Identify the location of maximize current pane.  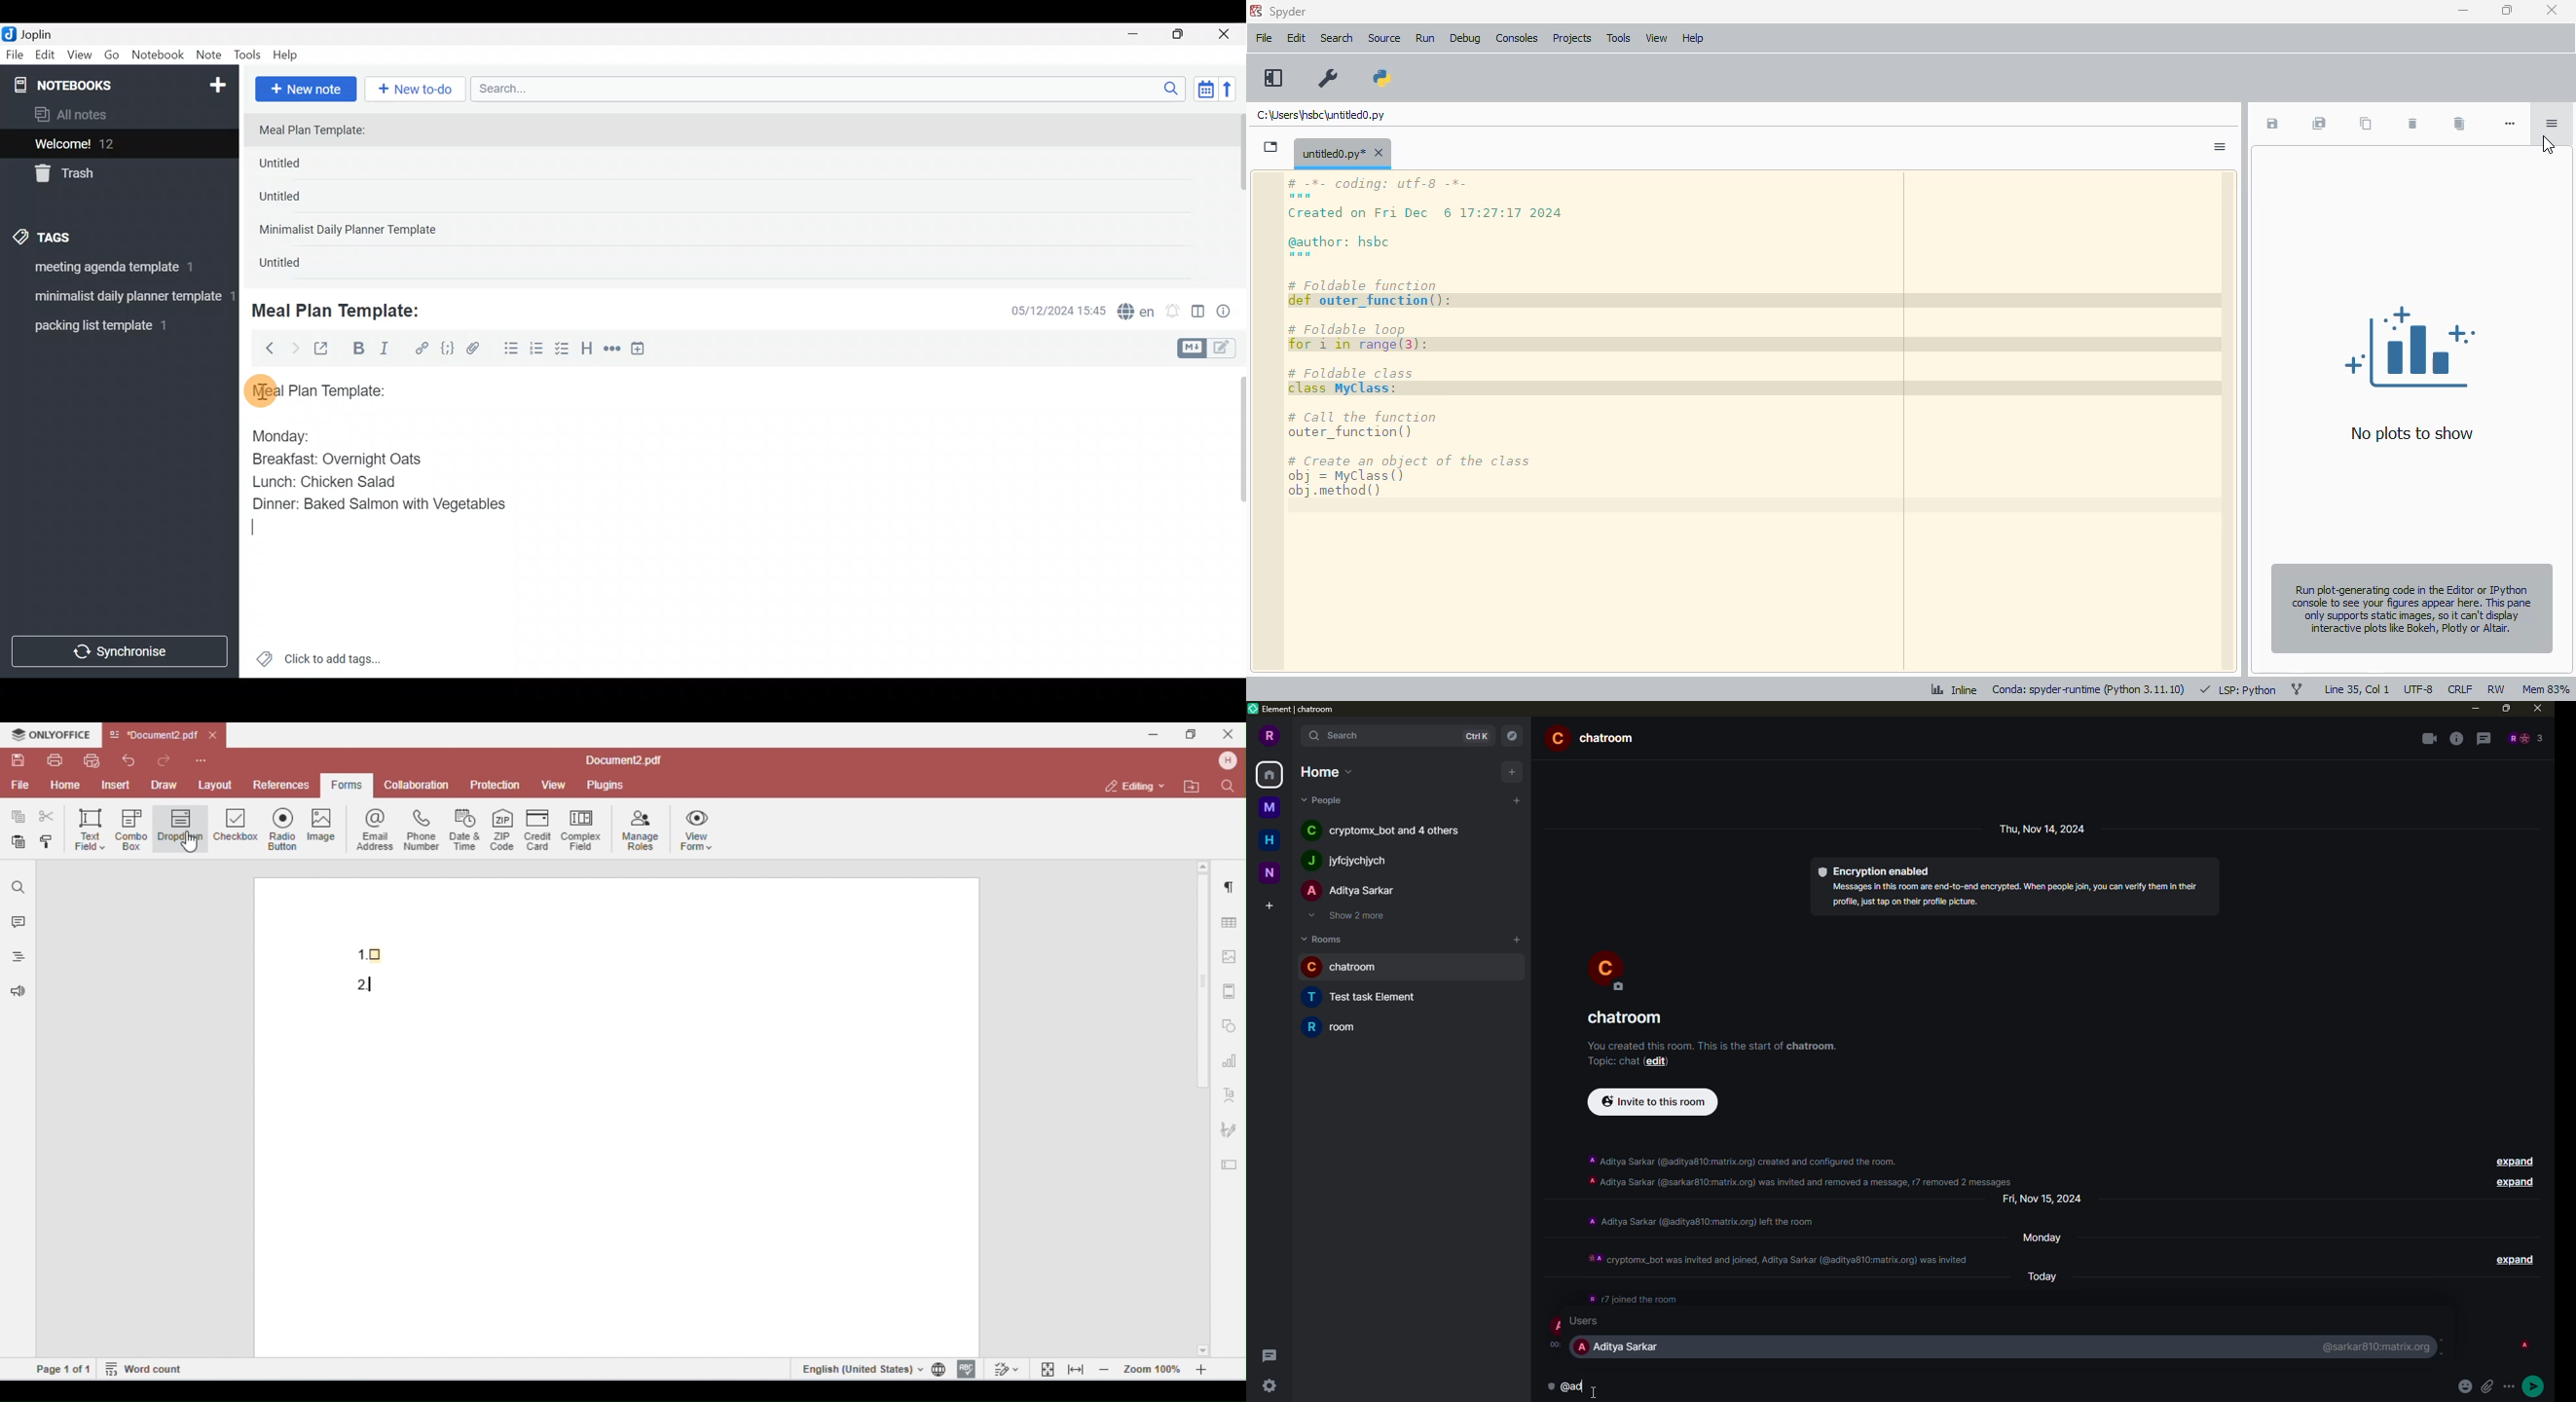
(1274, 78).